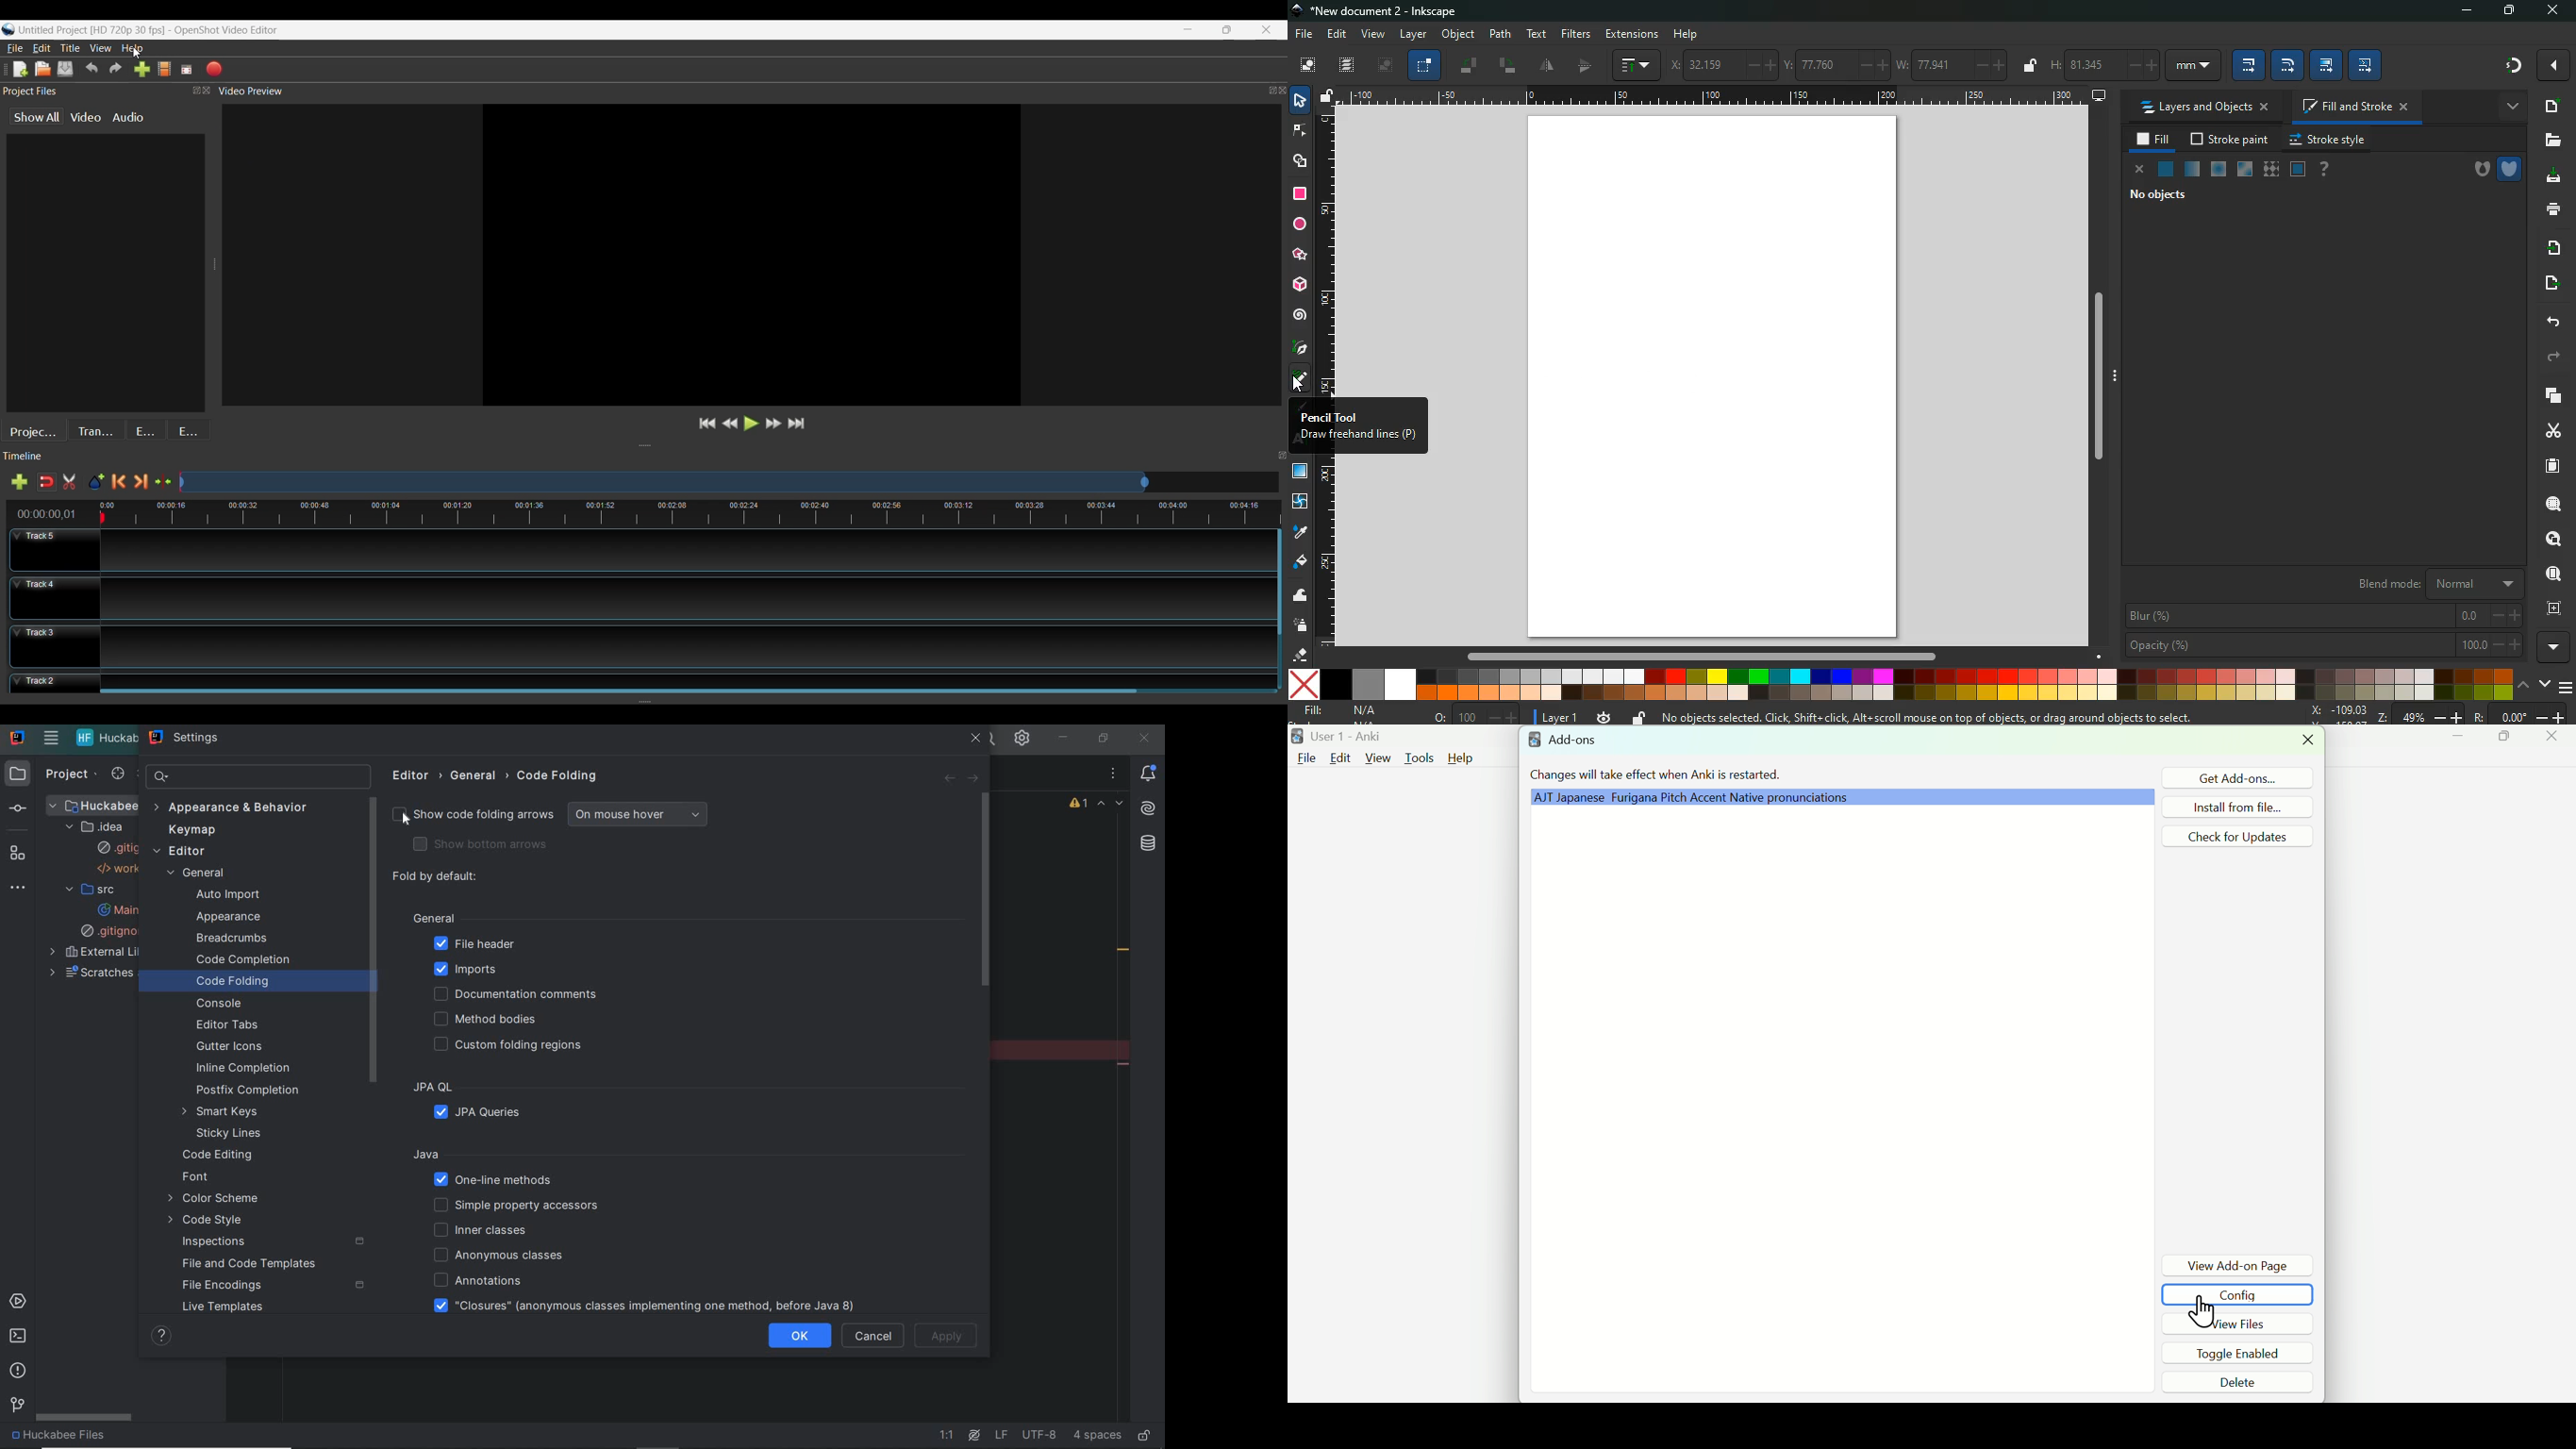 The height and width of the screenshot is (1456, 2576). What do you see at coordinates (2326, 65) in the screenshot?
I see `edit` at bounding box center [2326, 65].